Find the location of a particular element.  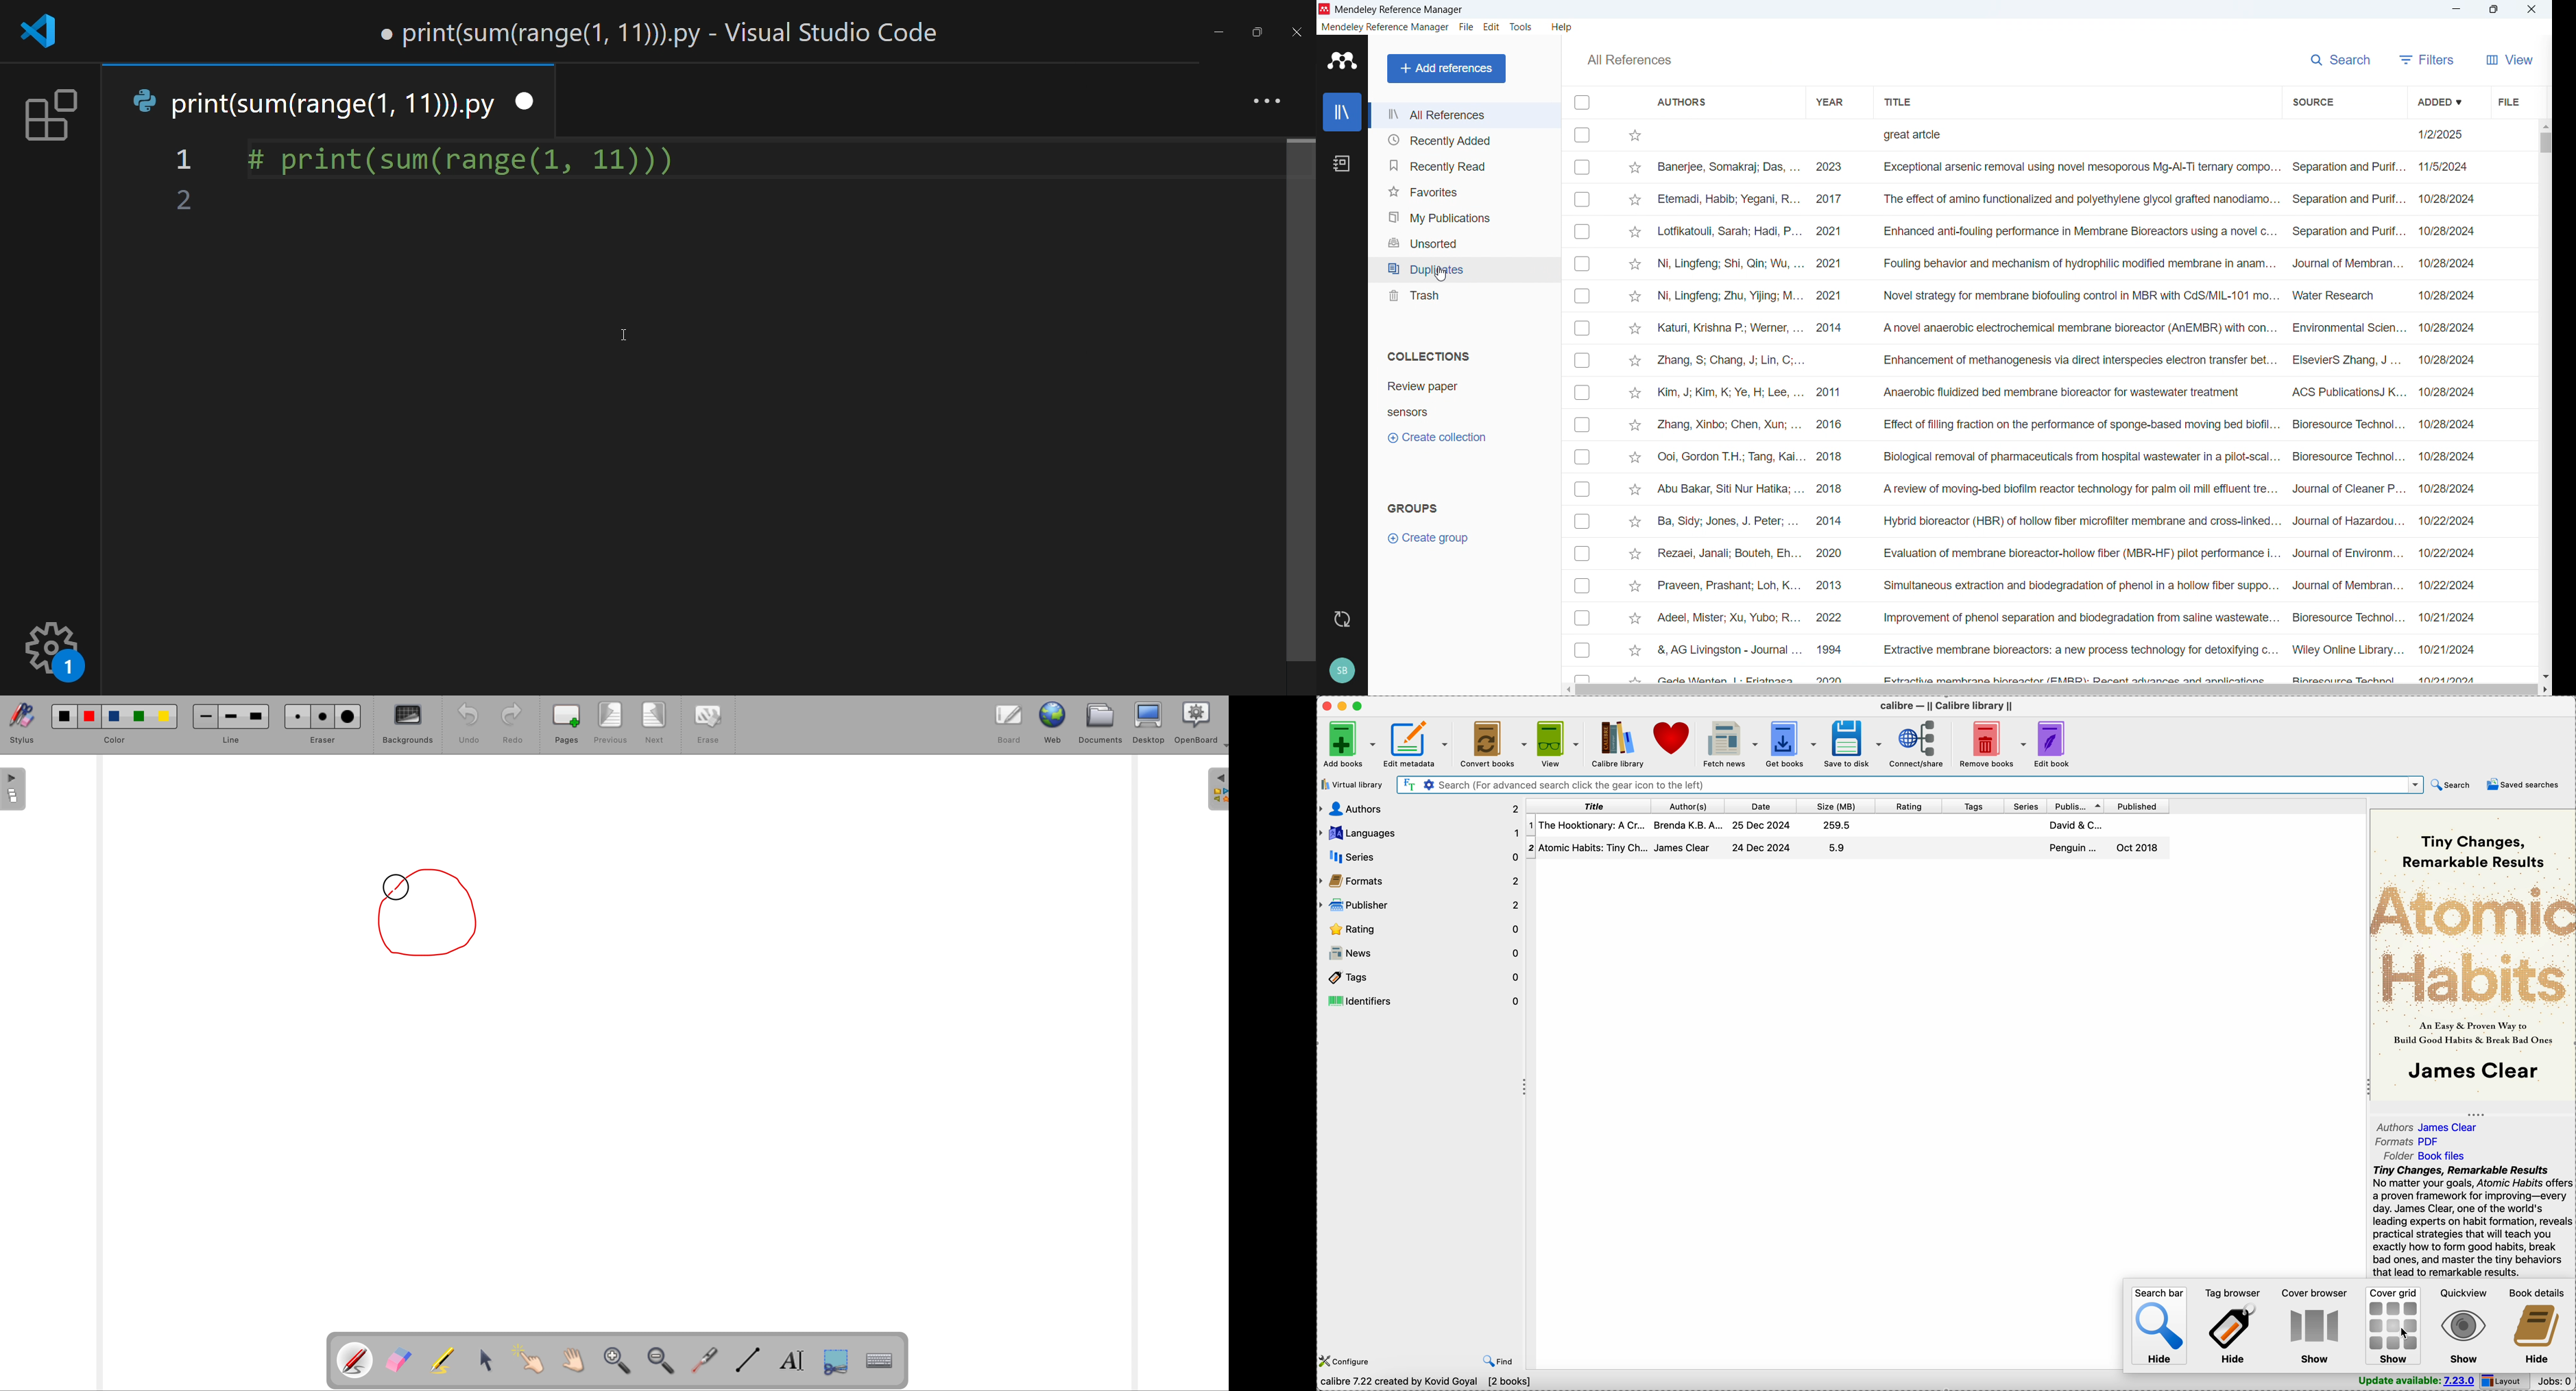

cursor is located at coordinates (629, 332).